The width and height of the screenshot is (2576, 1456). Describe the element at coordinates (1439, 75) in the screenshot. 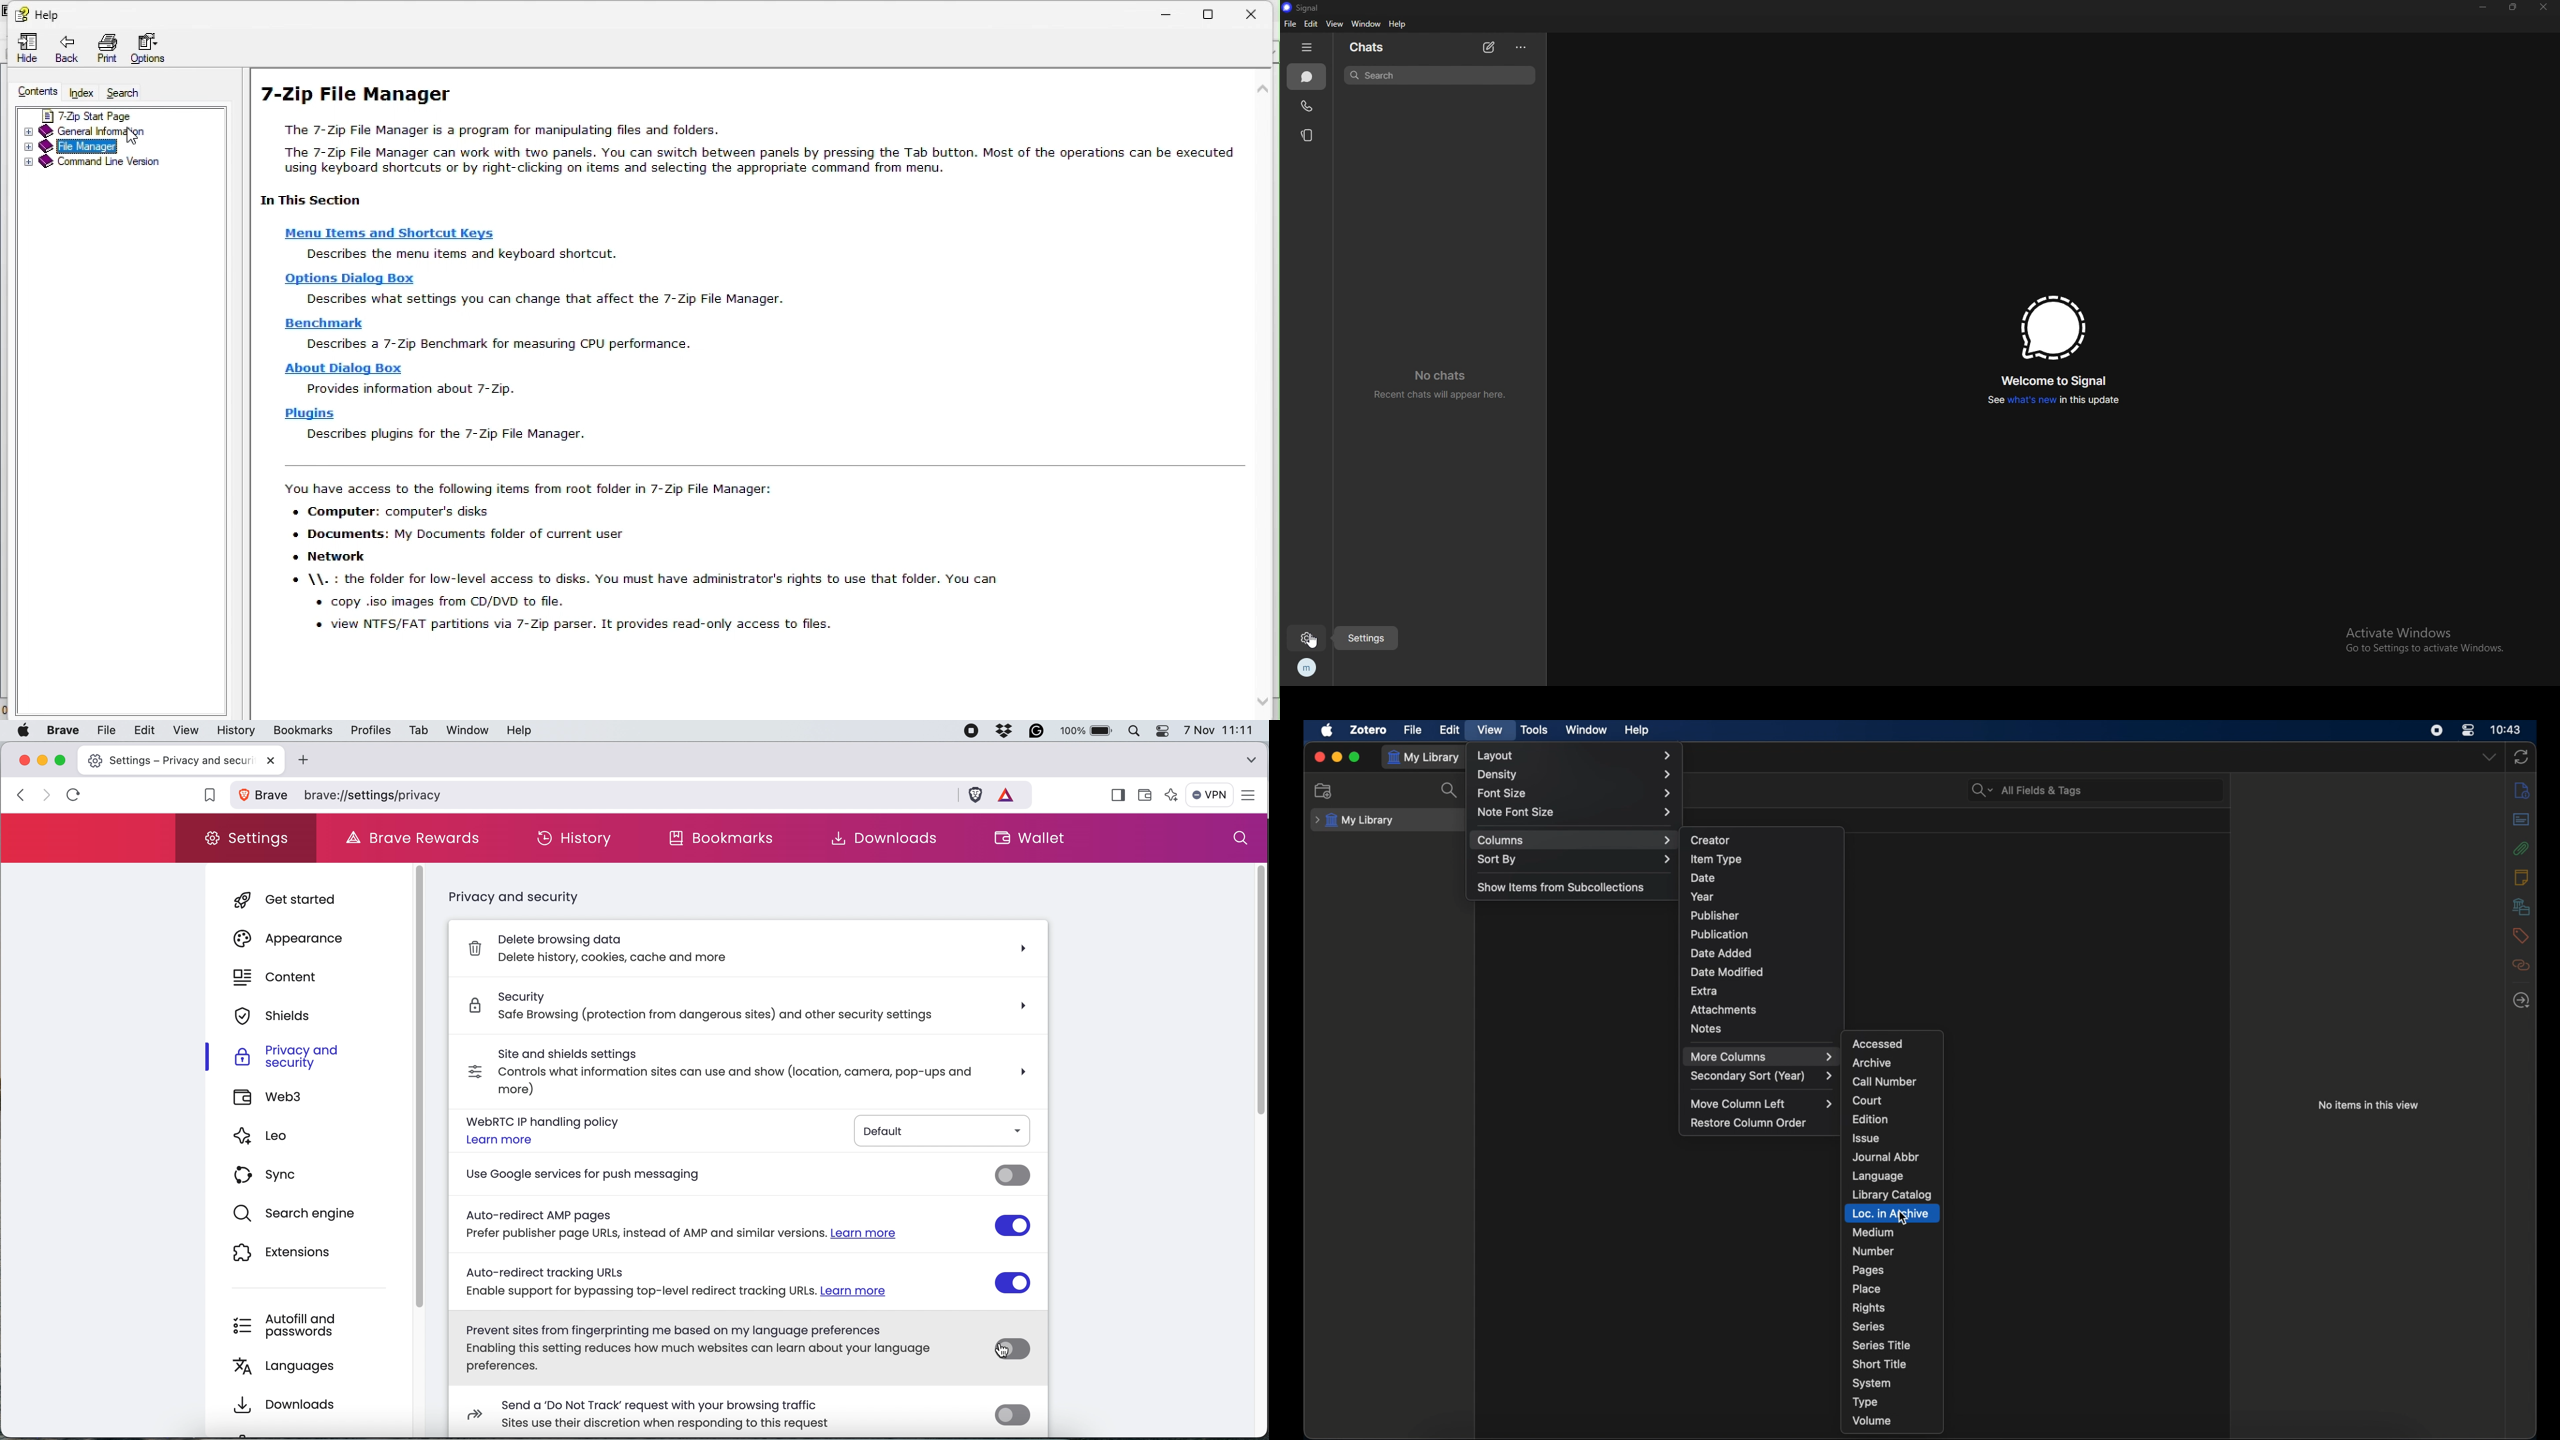

I see `search` at that location.